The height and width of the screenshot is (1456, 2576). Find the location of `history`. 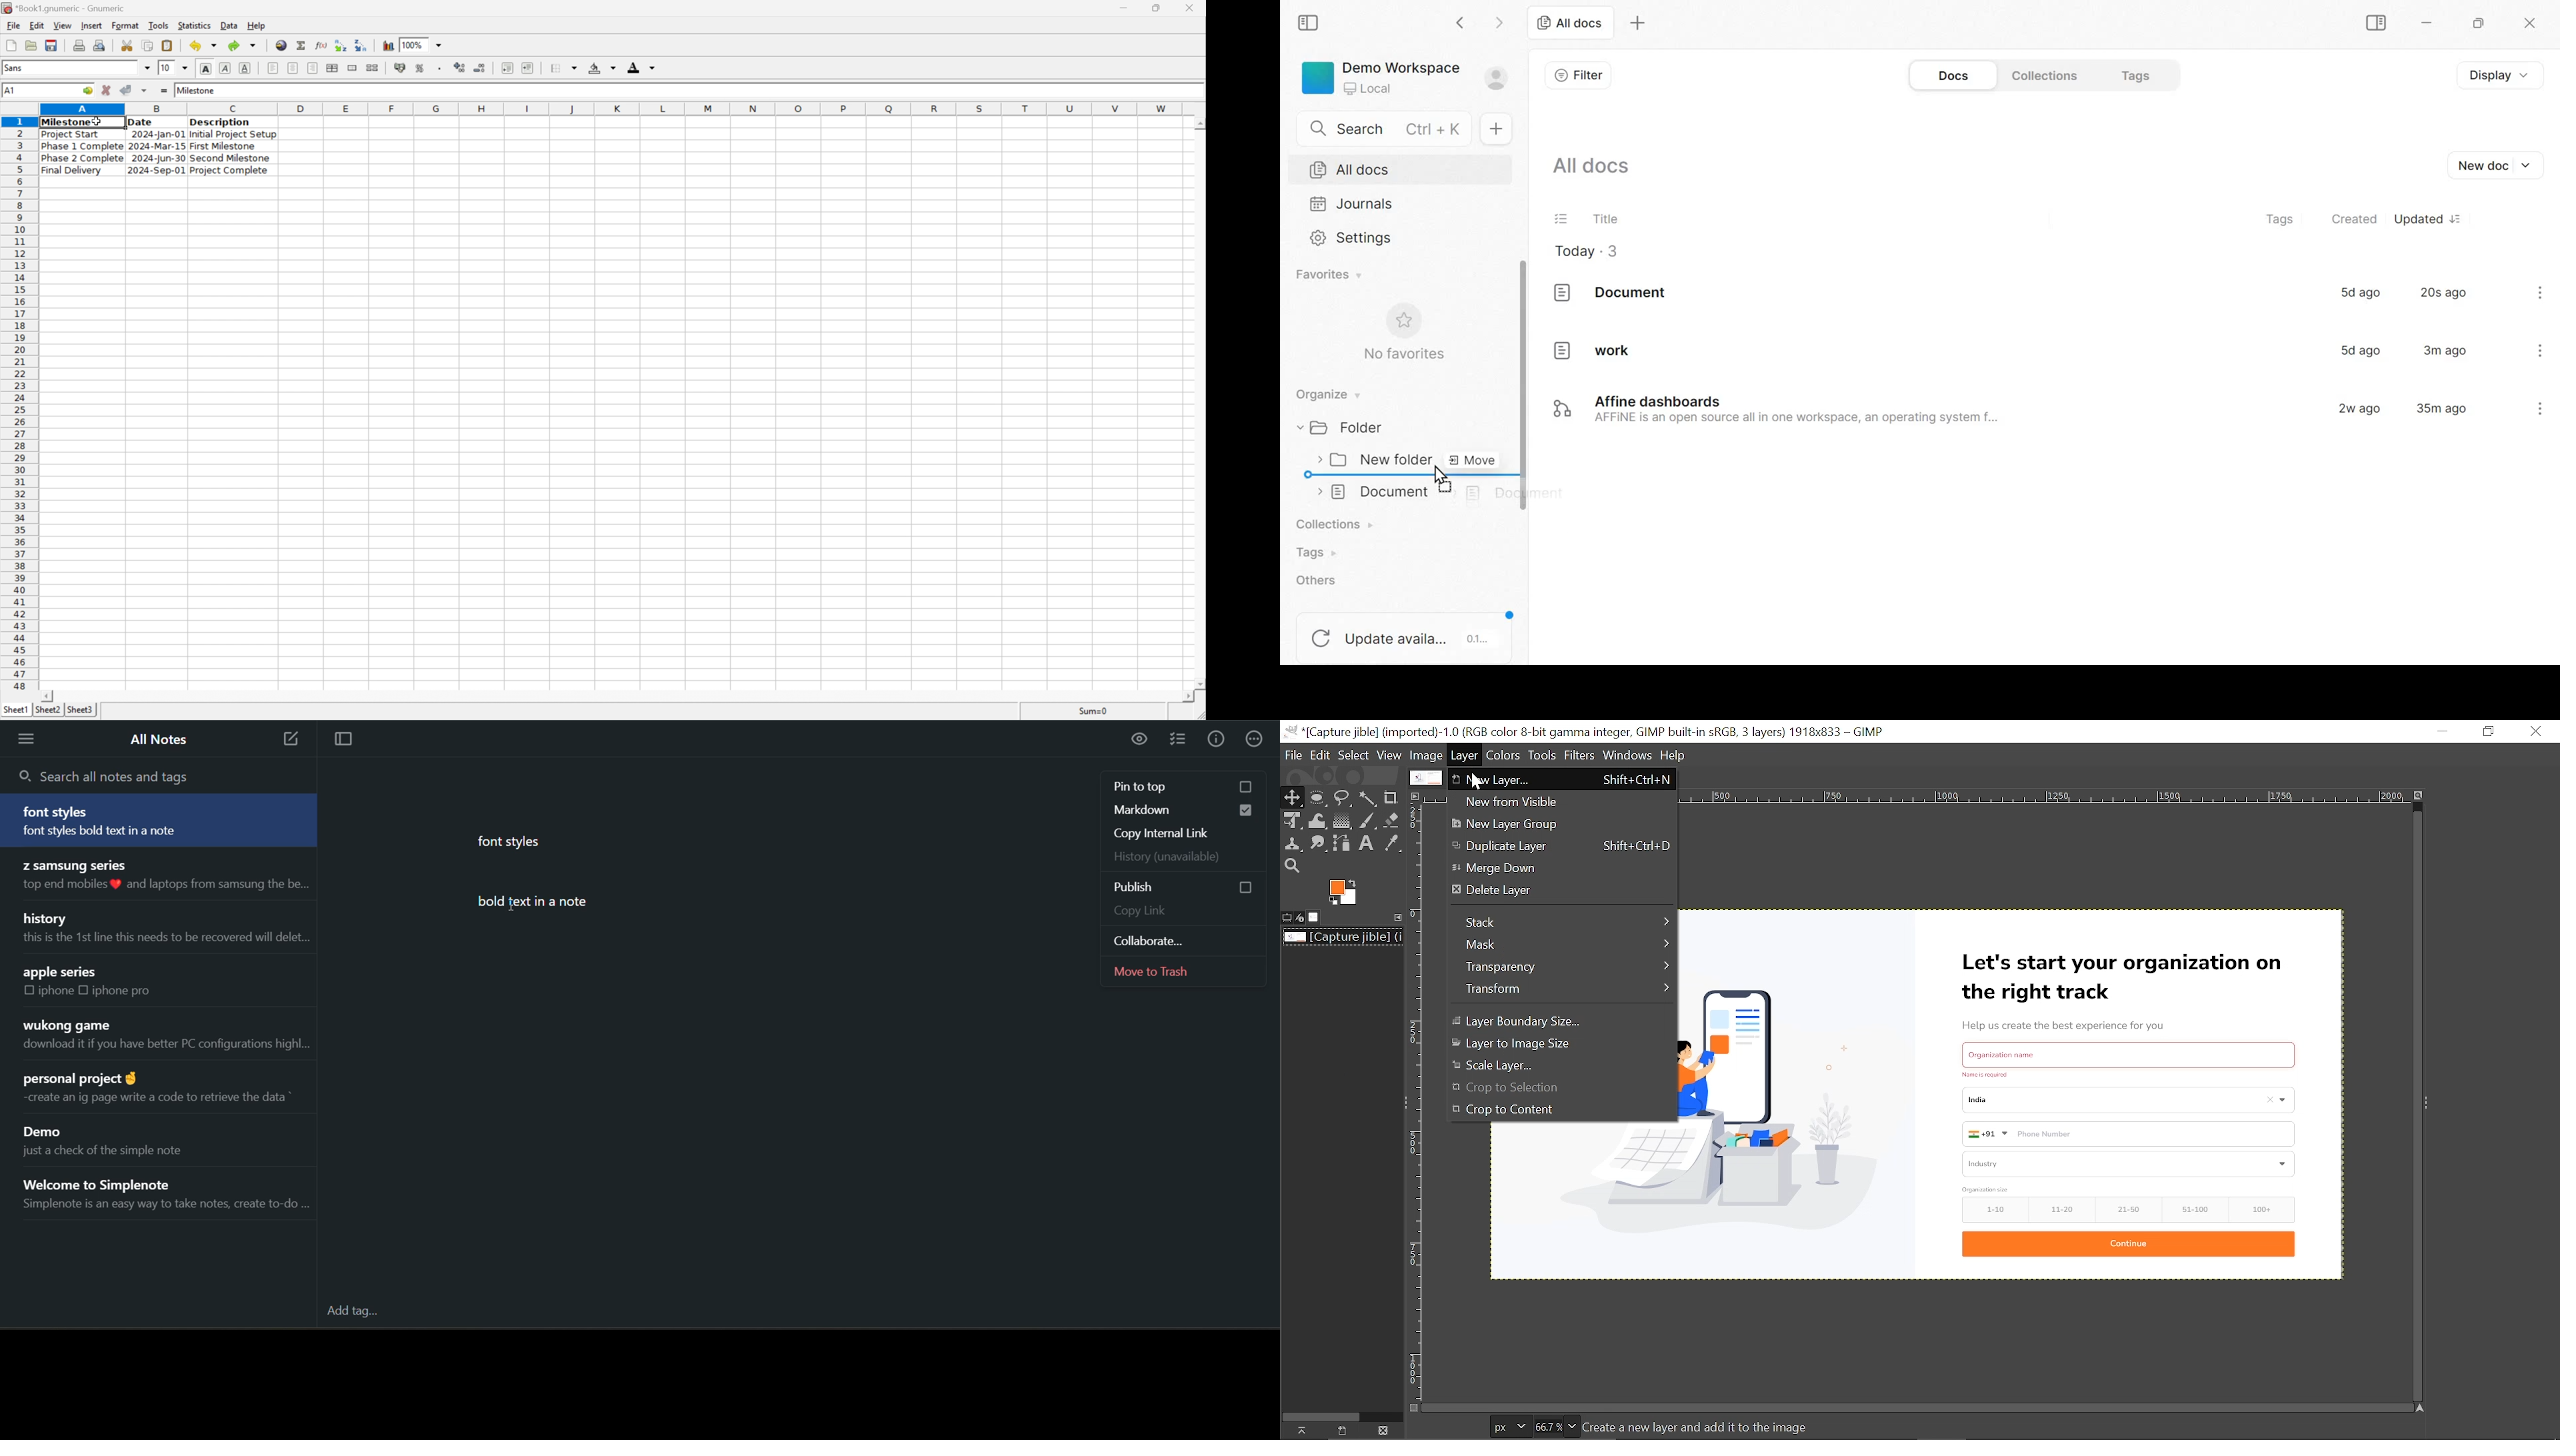

history is located at coordinates (1179, 856).